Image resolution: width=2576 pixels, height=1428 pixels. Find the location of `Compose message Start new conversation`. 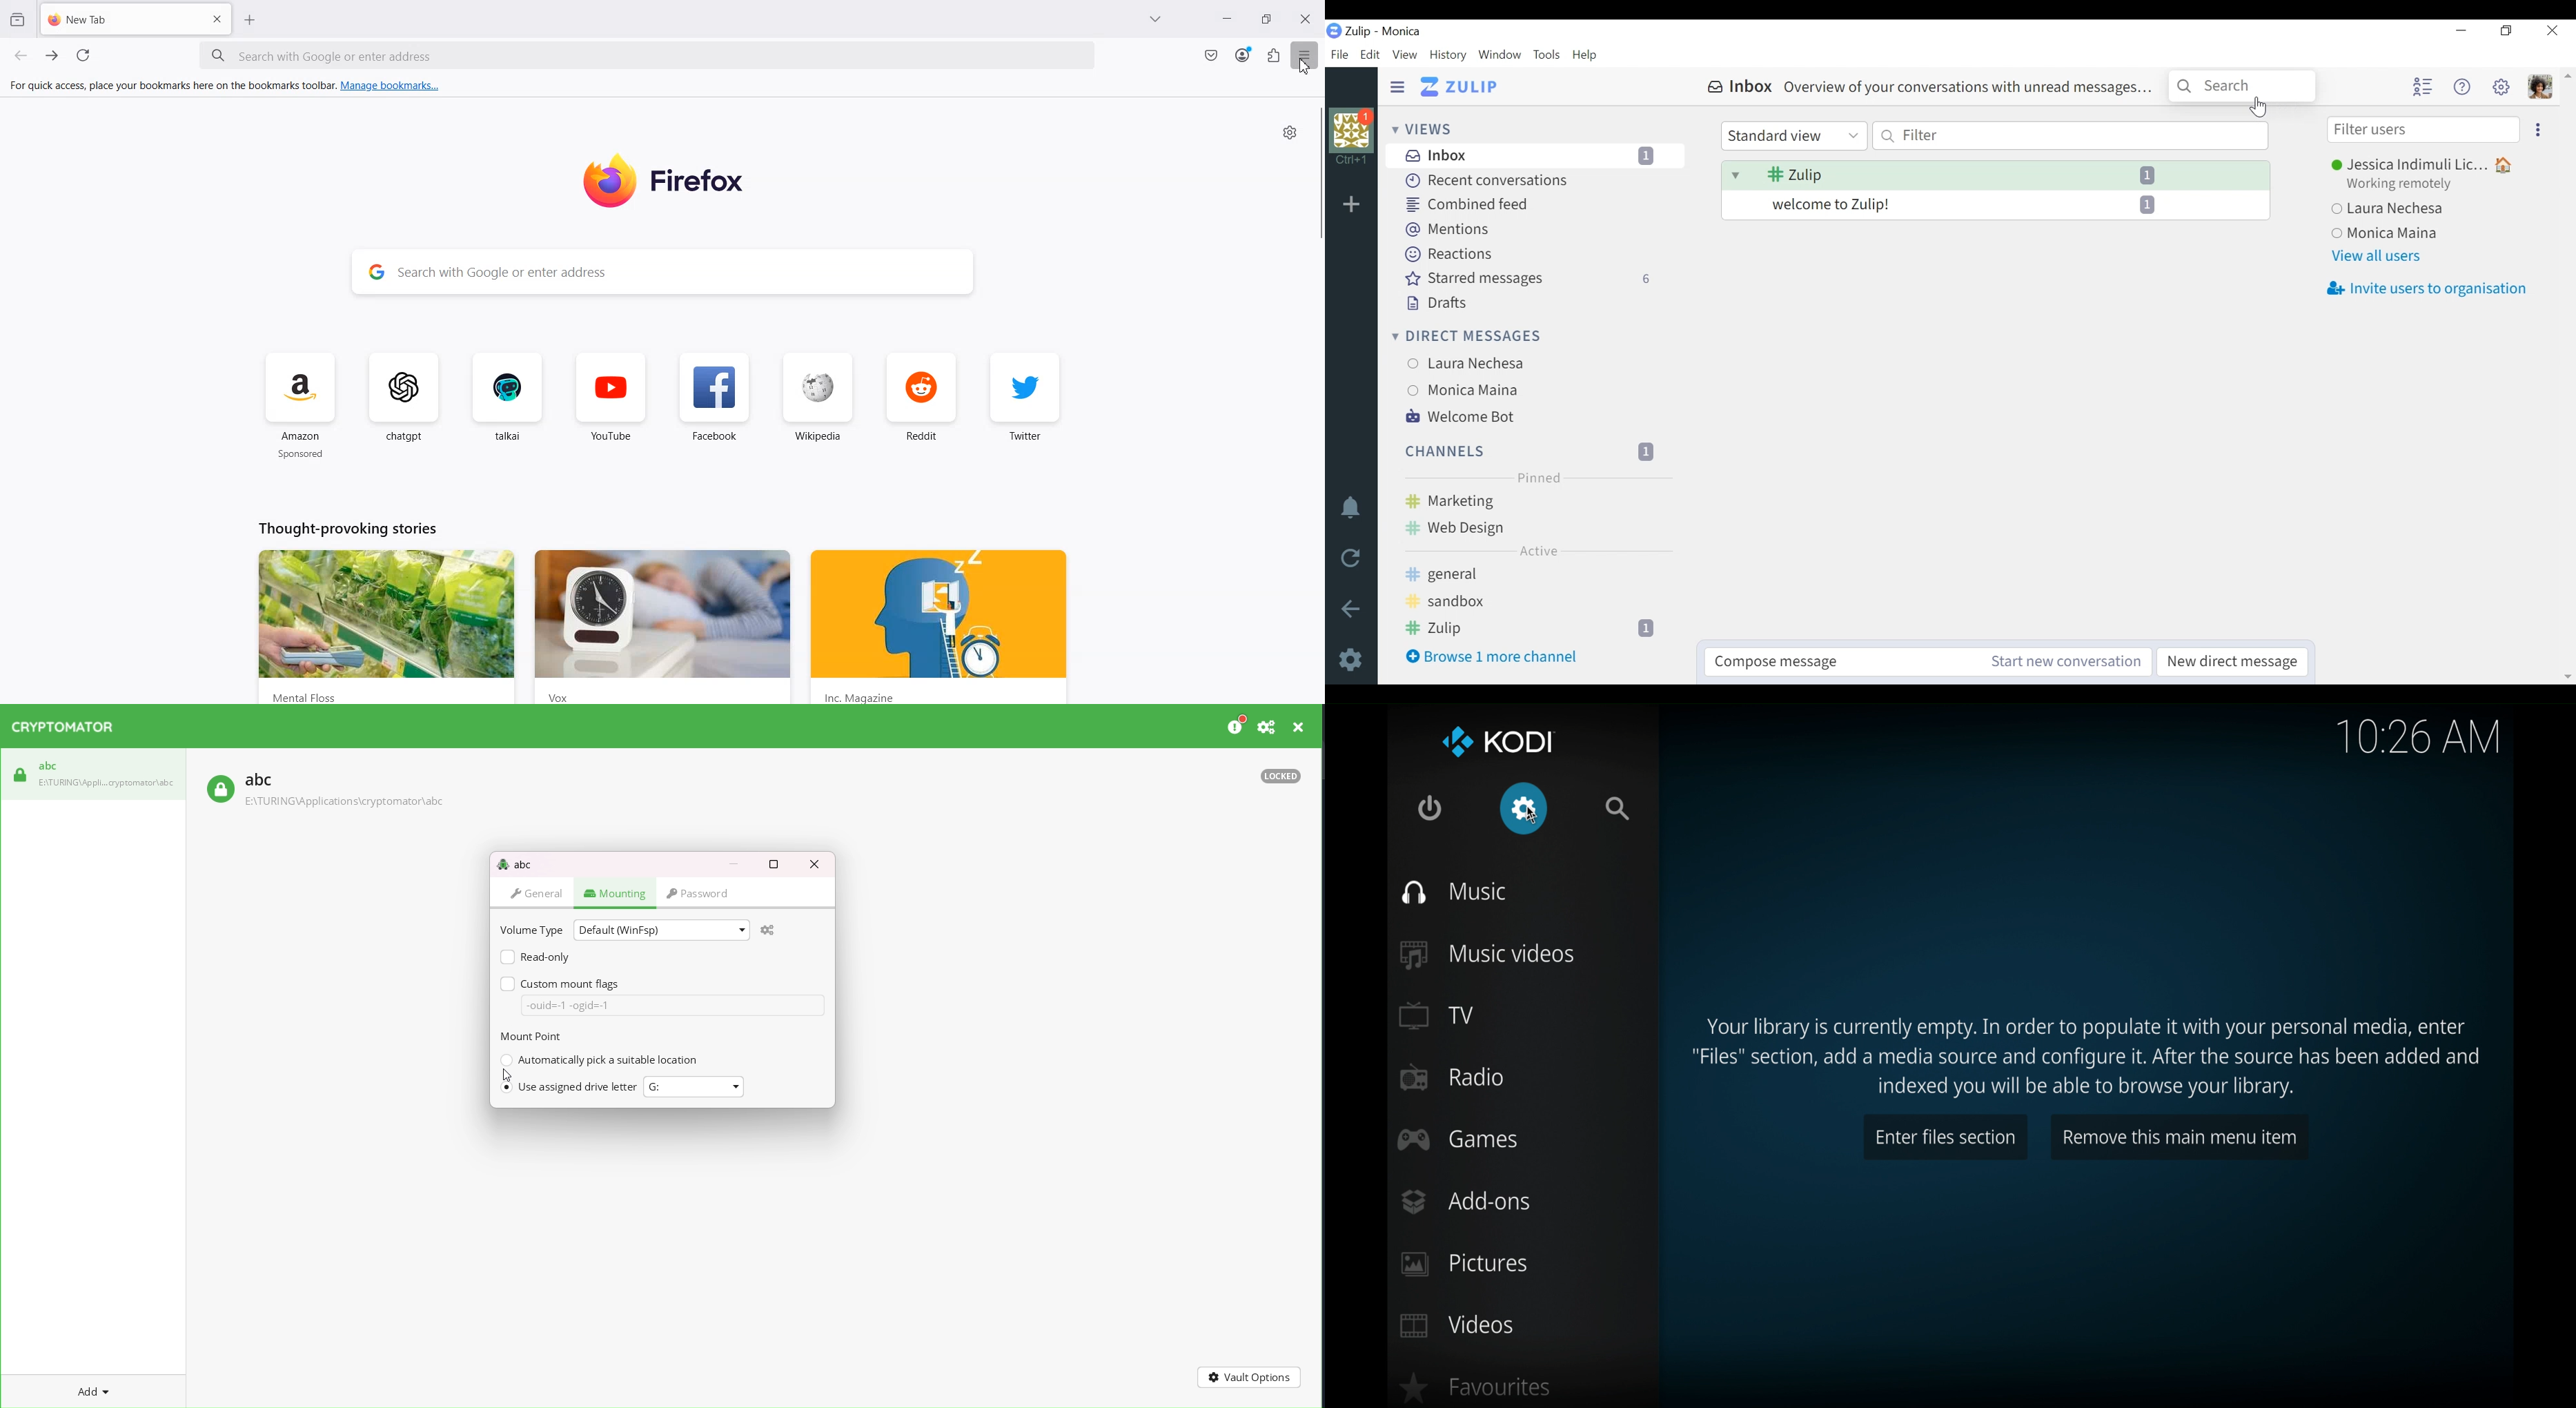

Compose message Start new conversation is located at coordinates (1928, 662).